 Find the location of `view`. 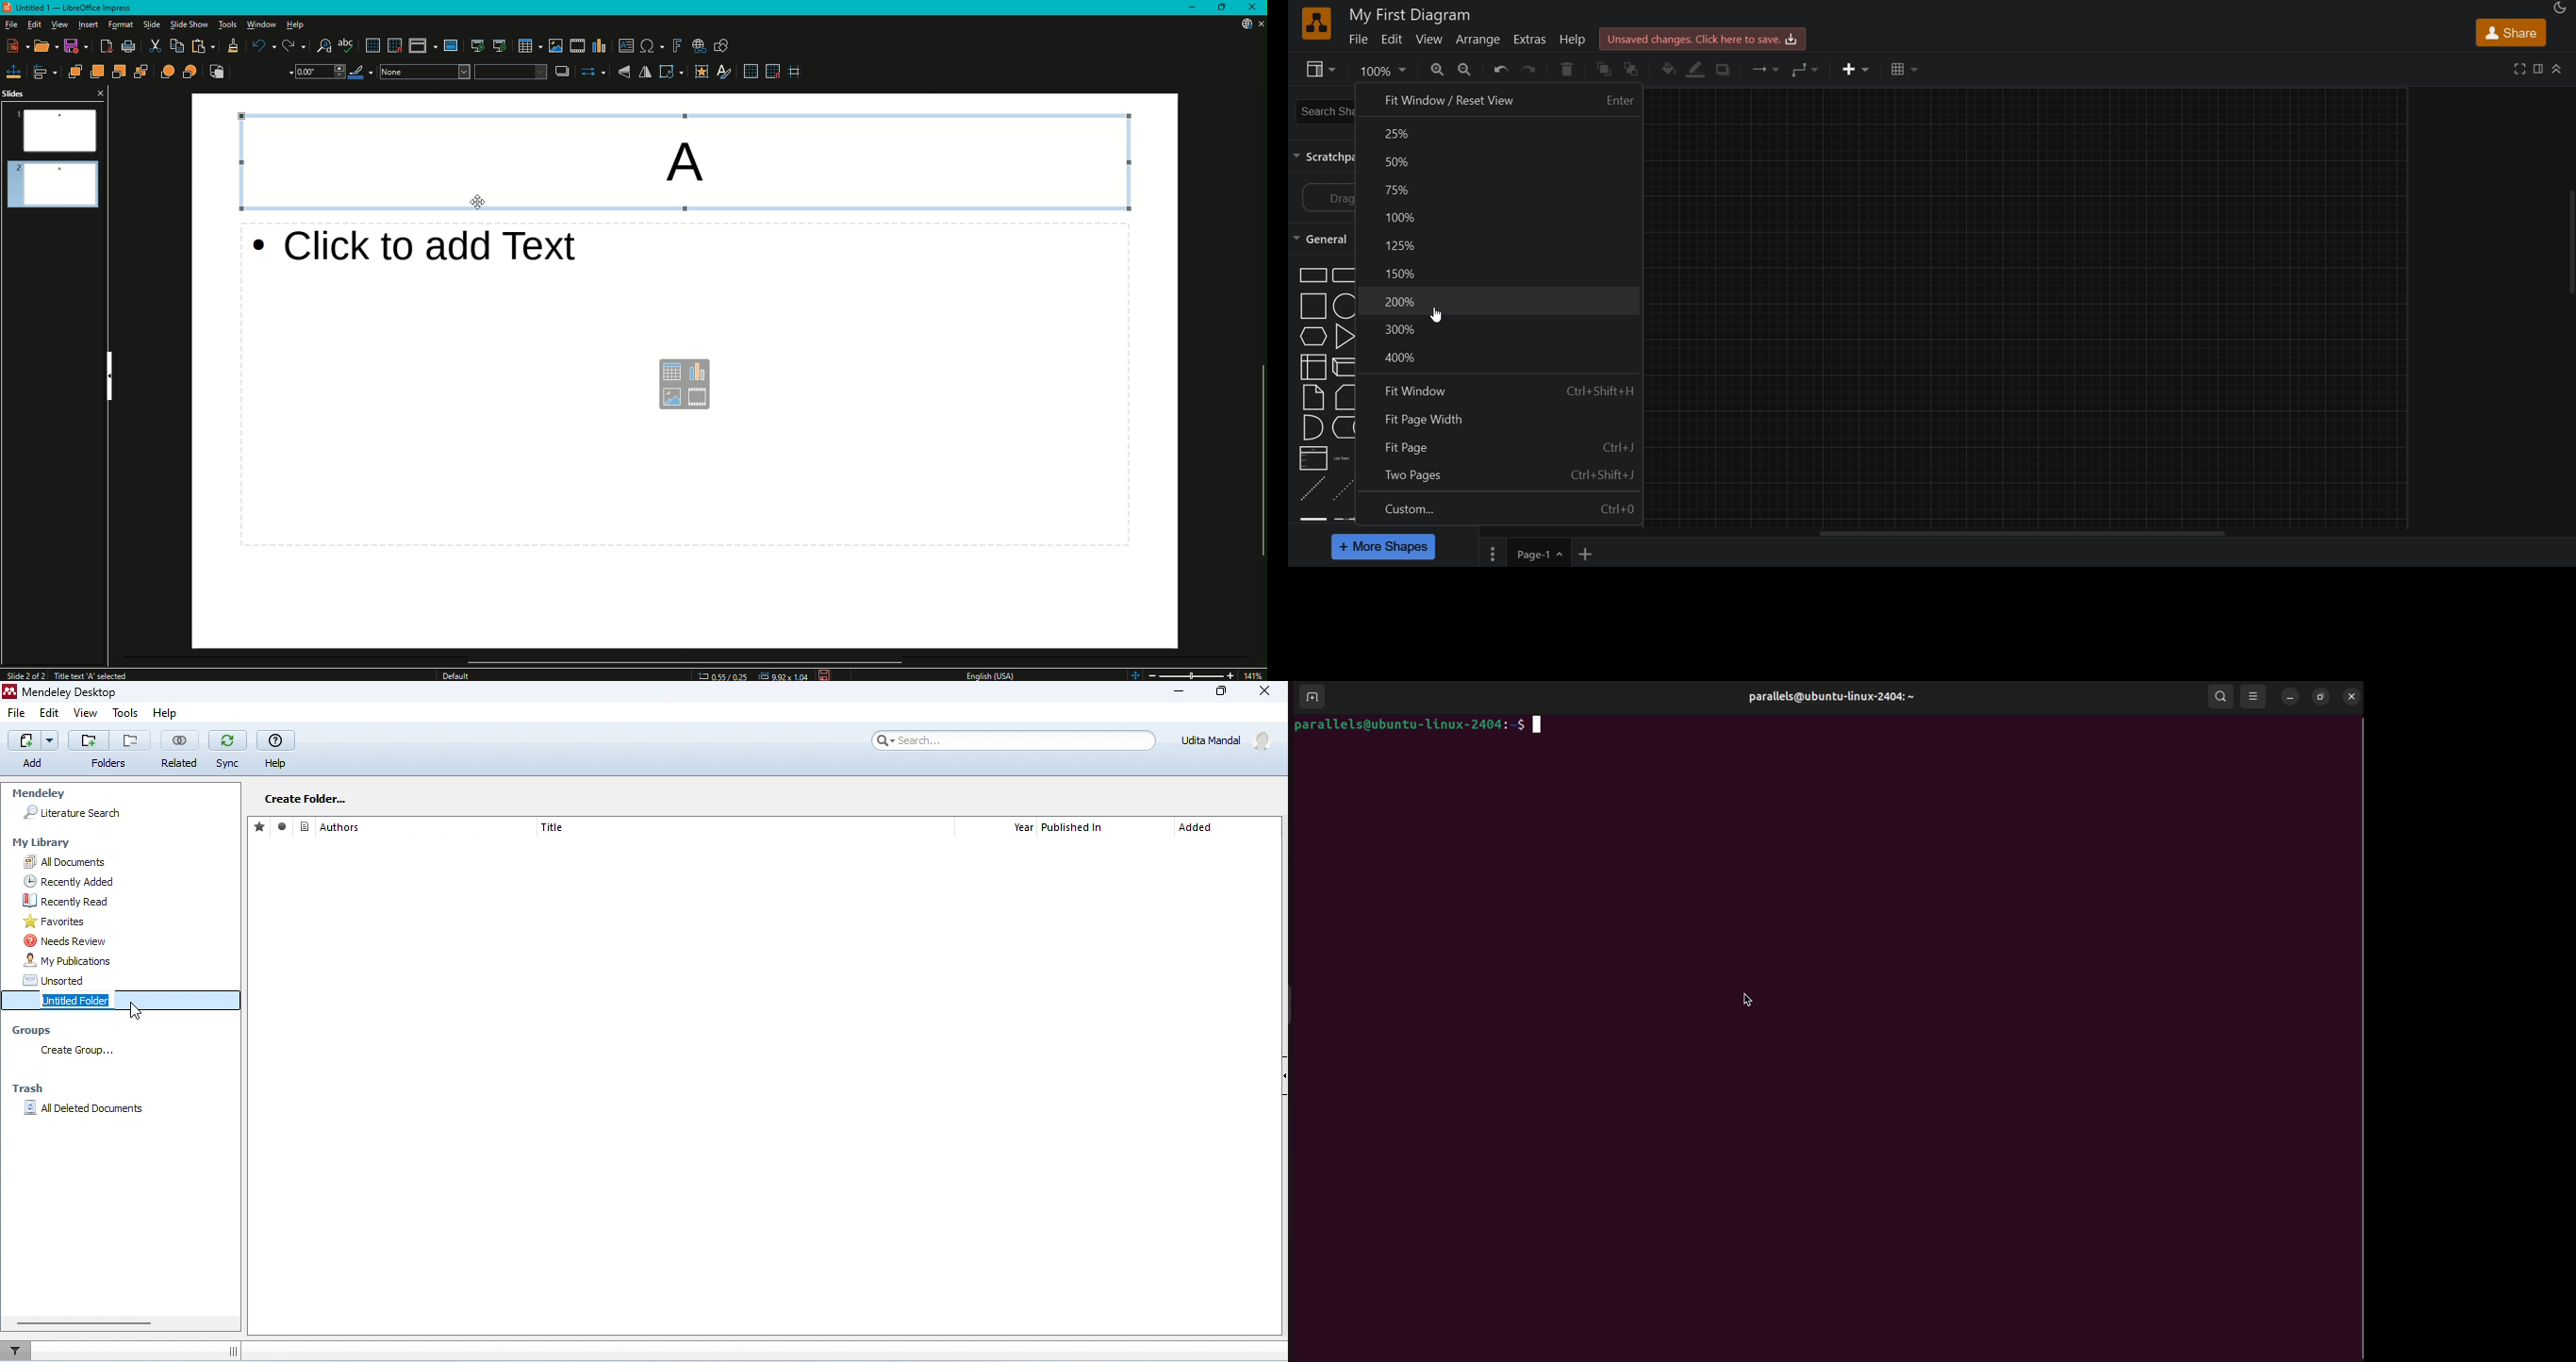

view is located at coordinates (1429, 39).